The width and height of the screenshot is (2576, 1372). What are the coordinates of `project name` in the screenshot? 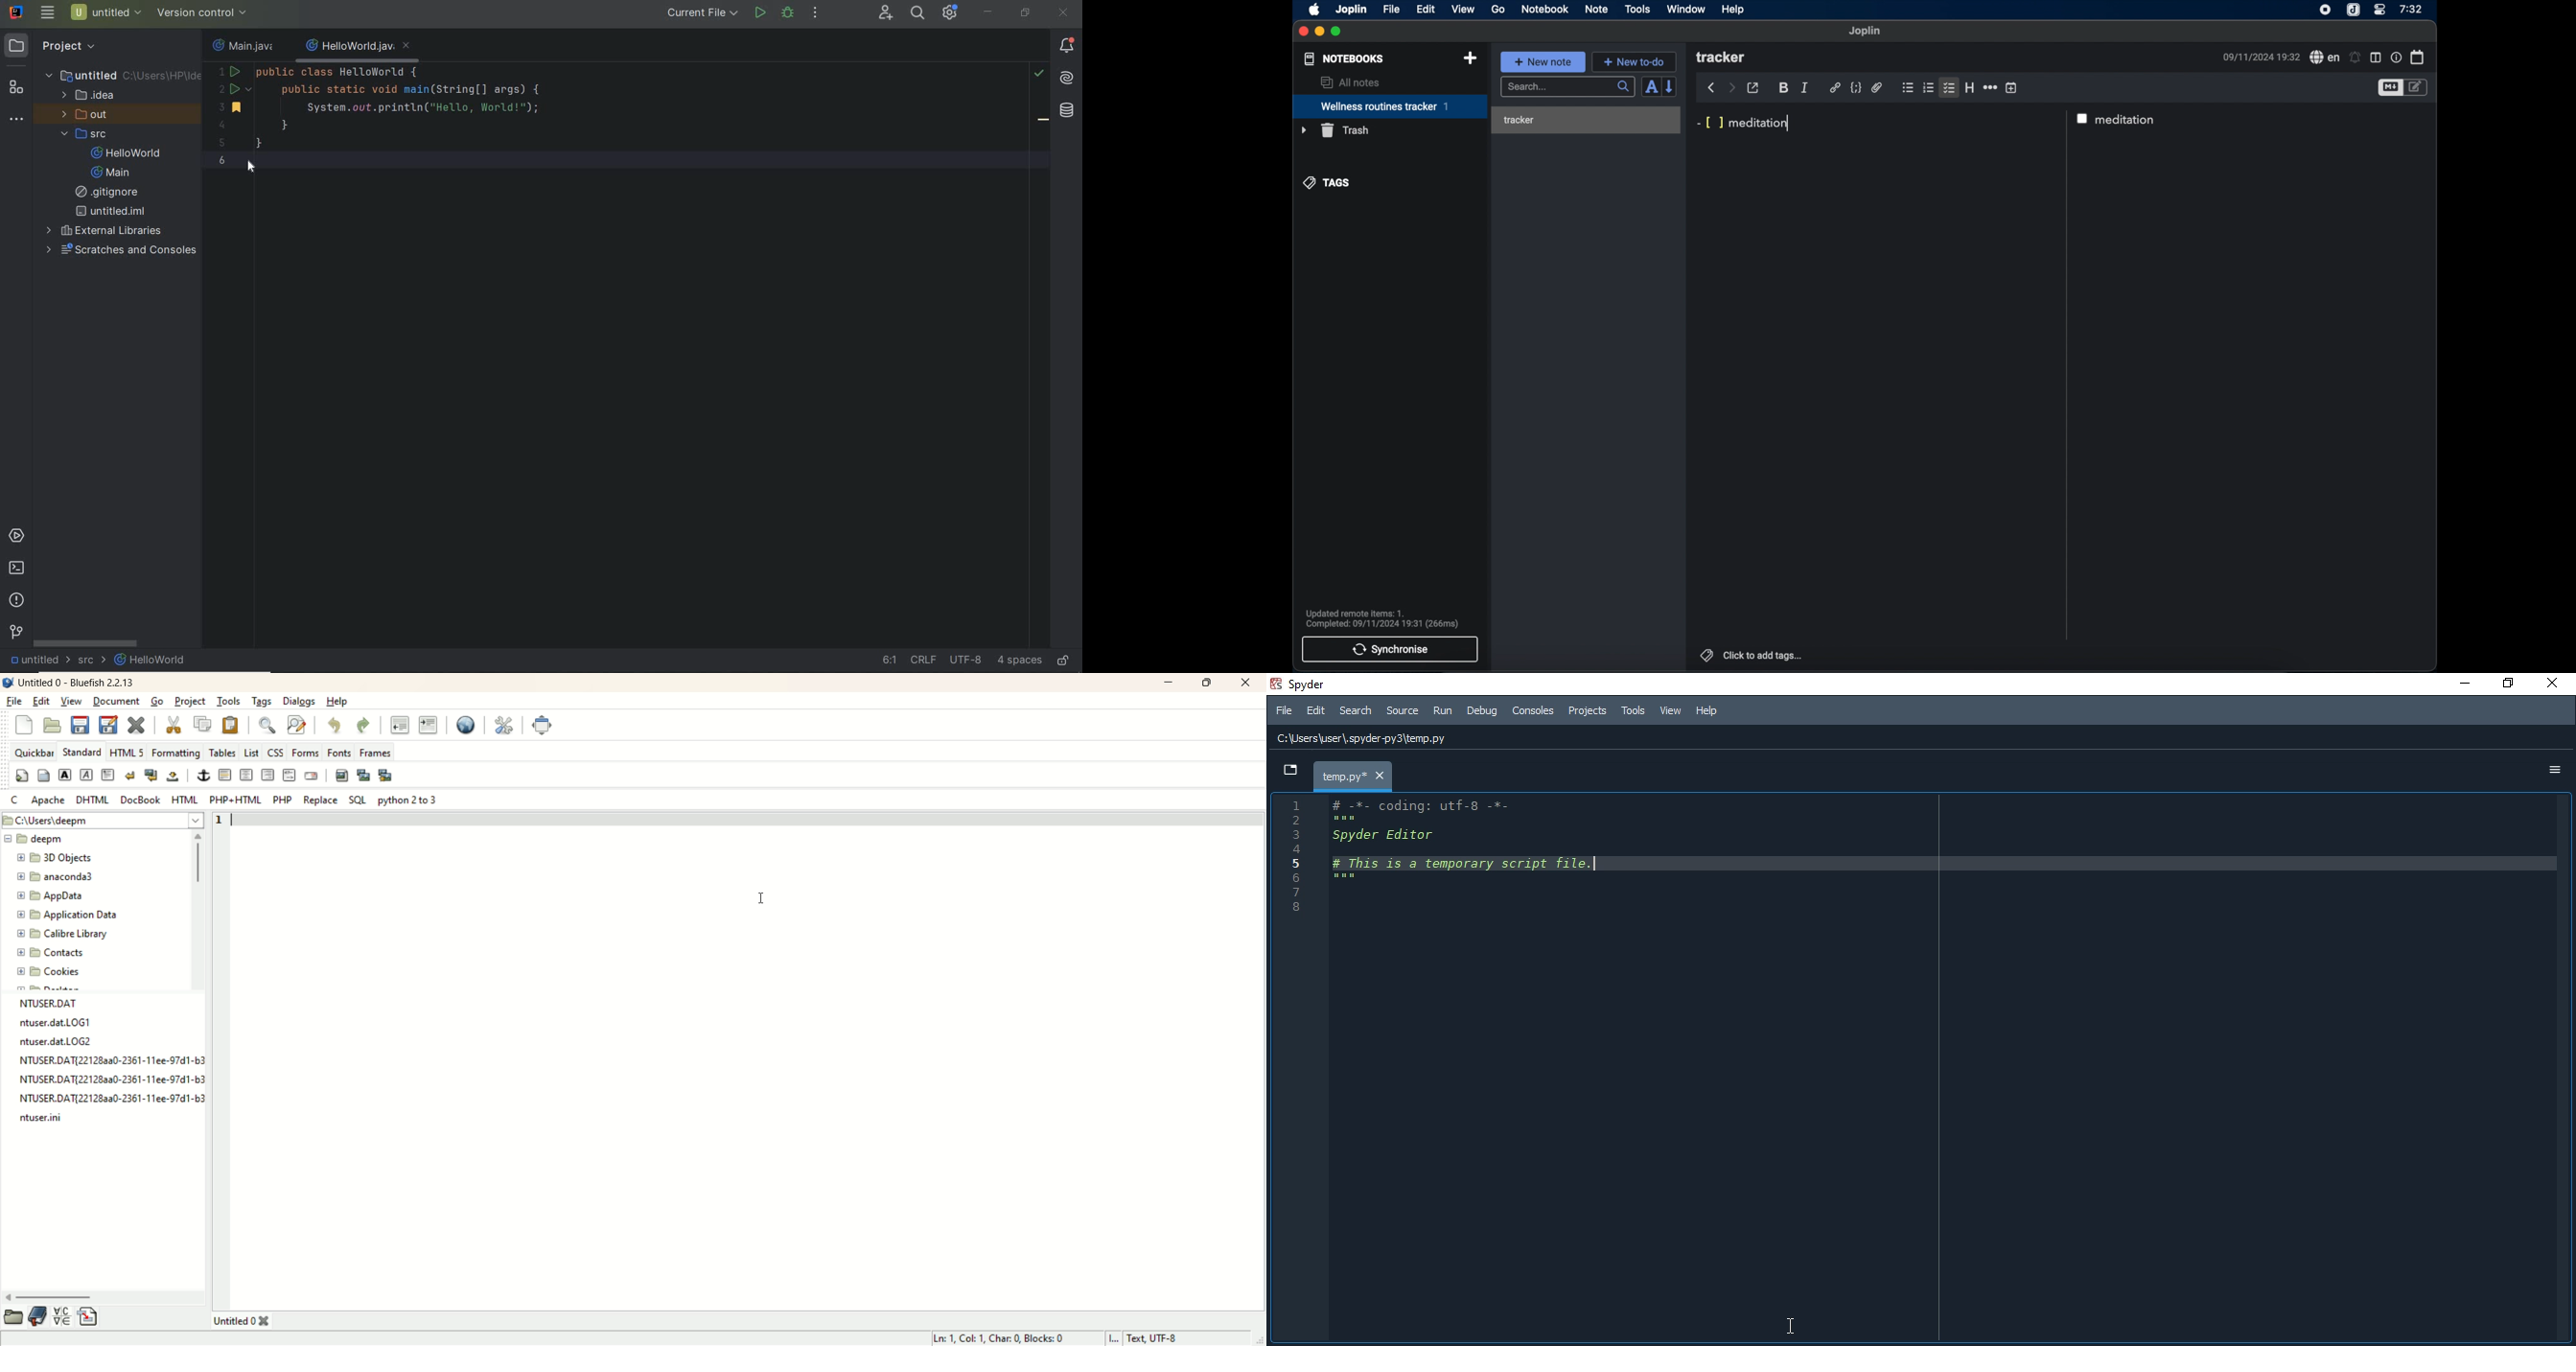 It's located at (107, 12).